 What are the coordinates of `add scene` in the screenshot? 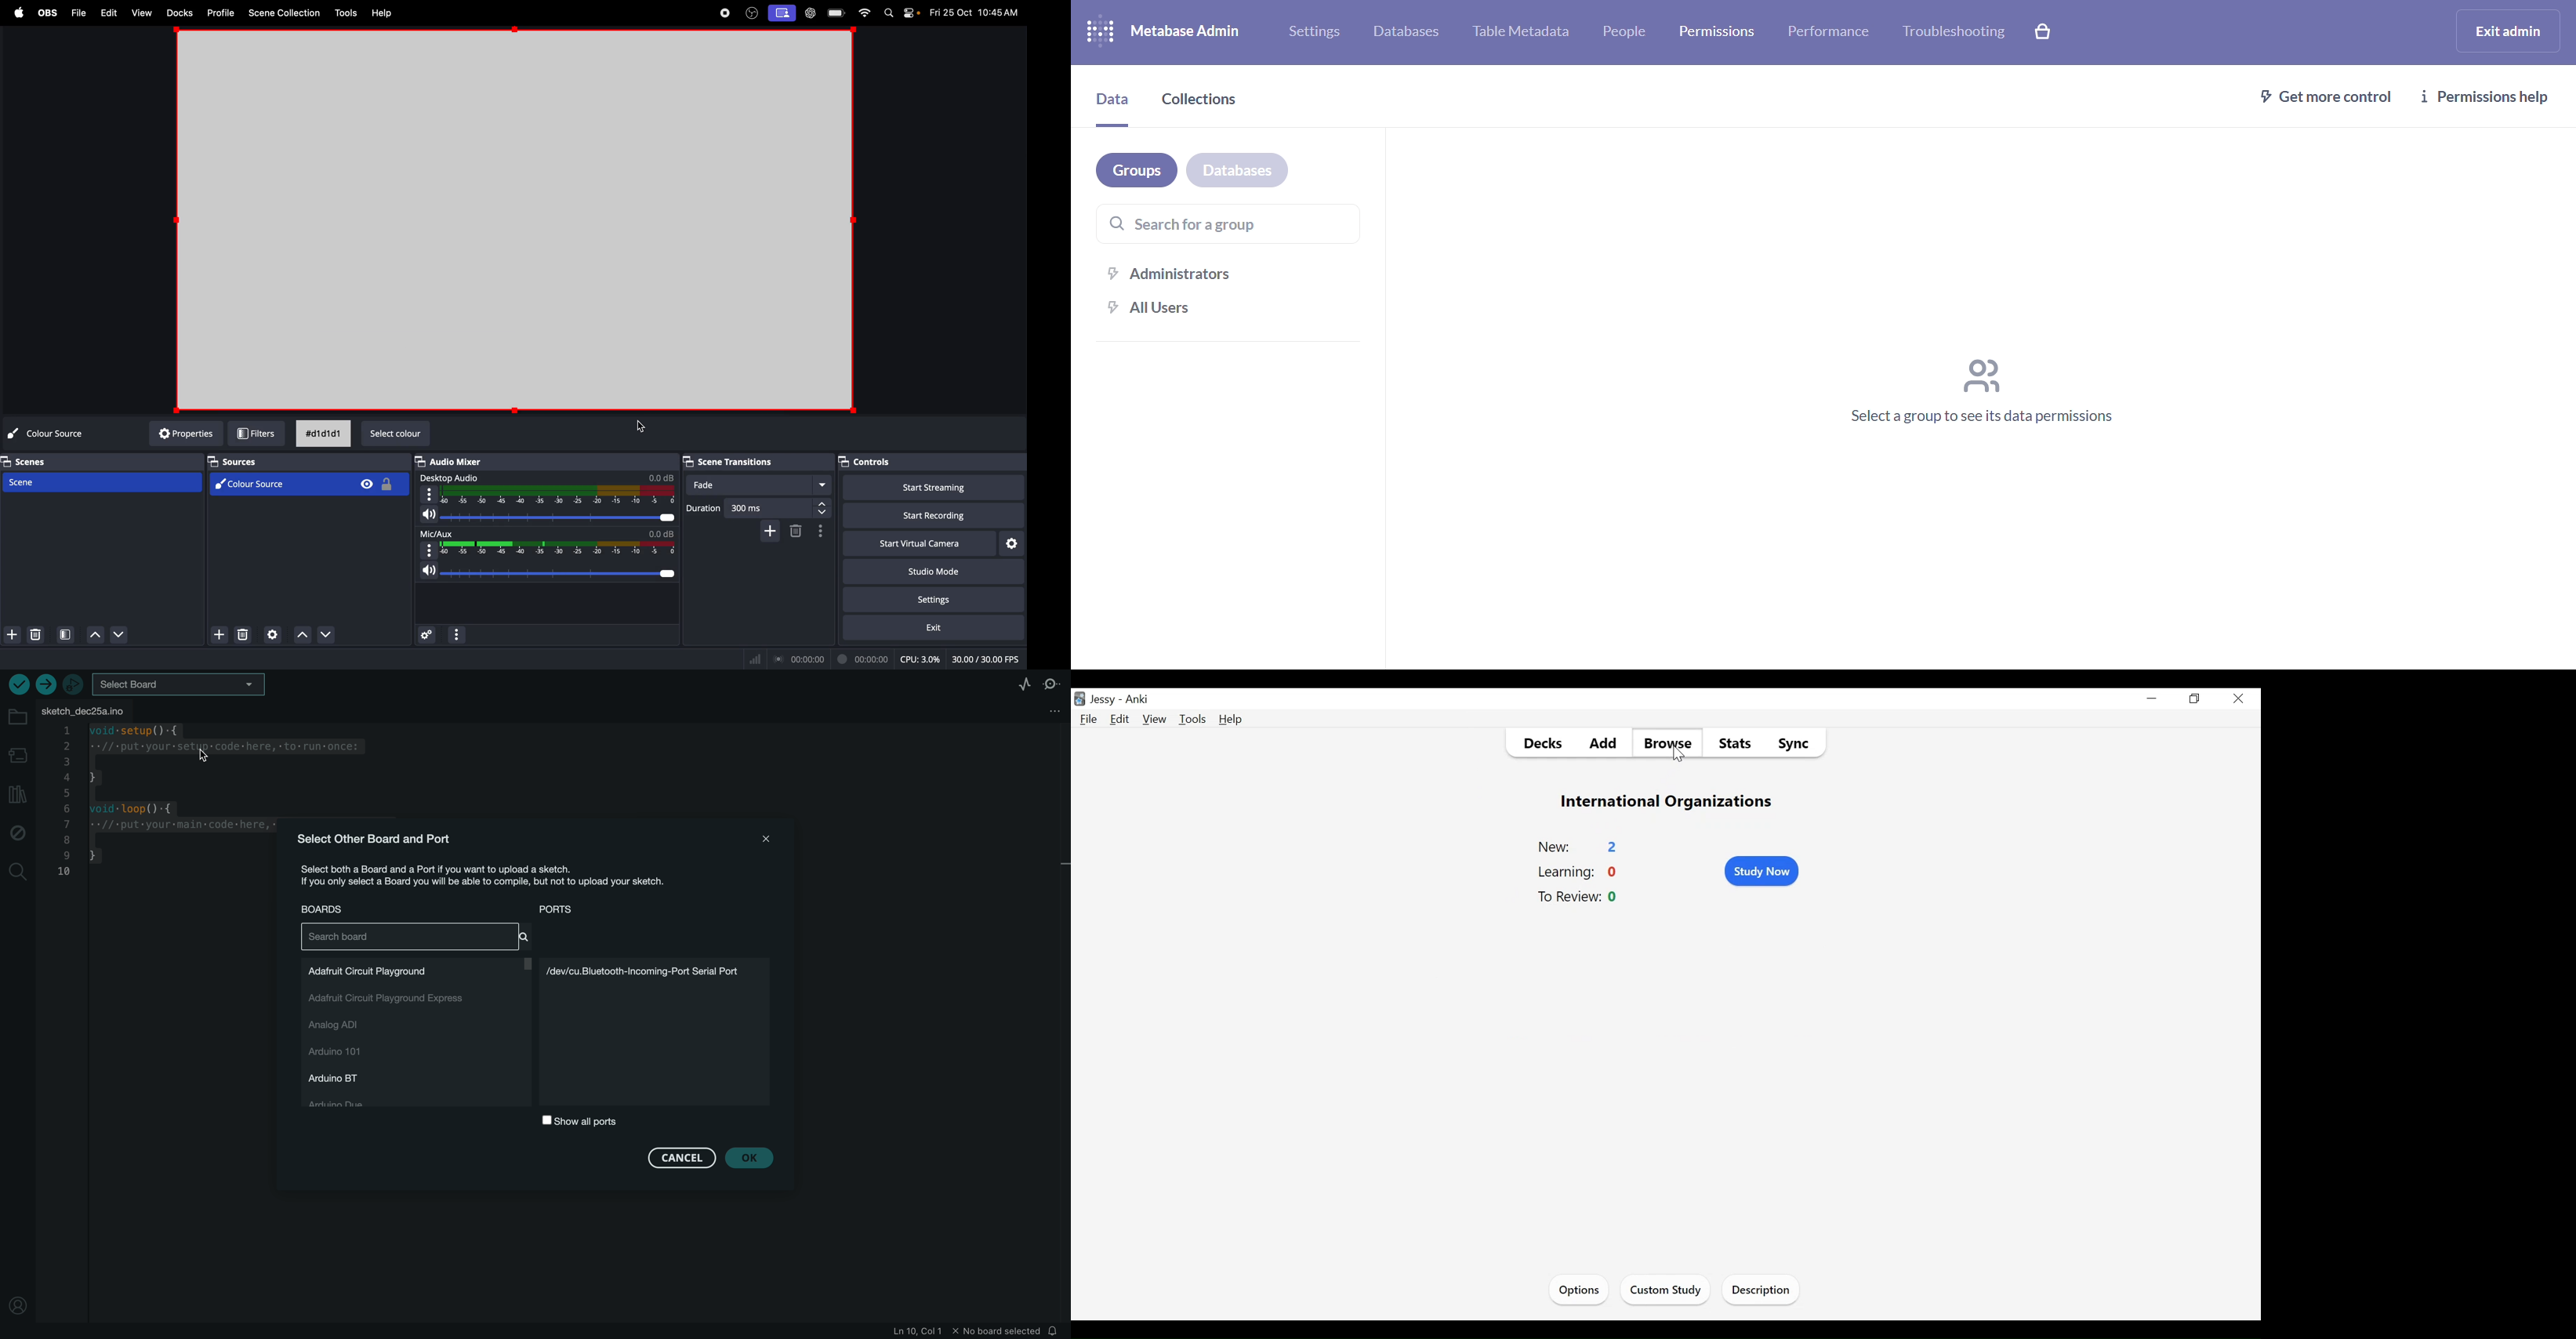 It's located at (14, 635).